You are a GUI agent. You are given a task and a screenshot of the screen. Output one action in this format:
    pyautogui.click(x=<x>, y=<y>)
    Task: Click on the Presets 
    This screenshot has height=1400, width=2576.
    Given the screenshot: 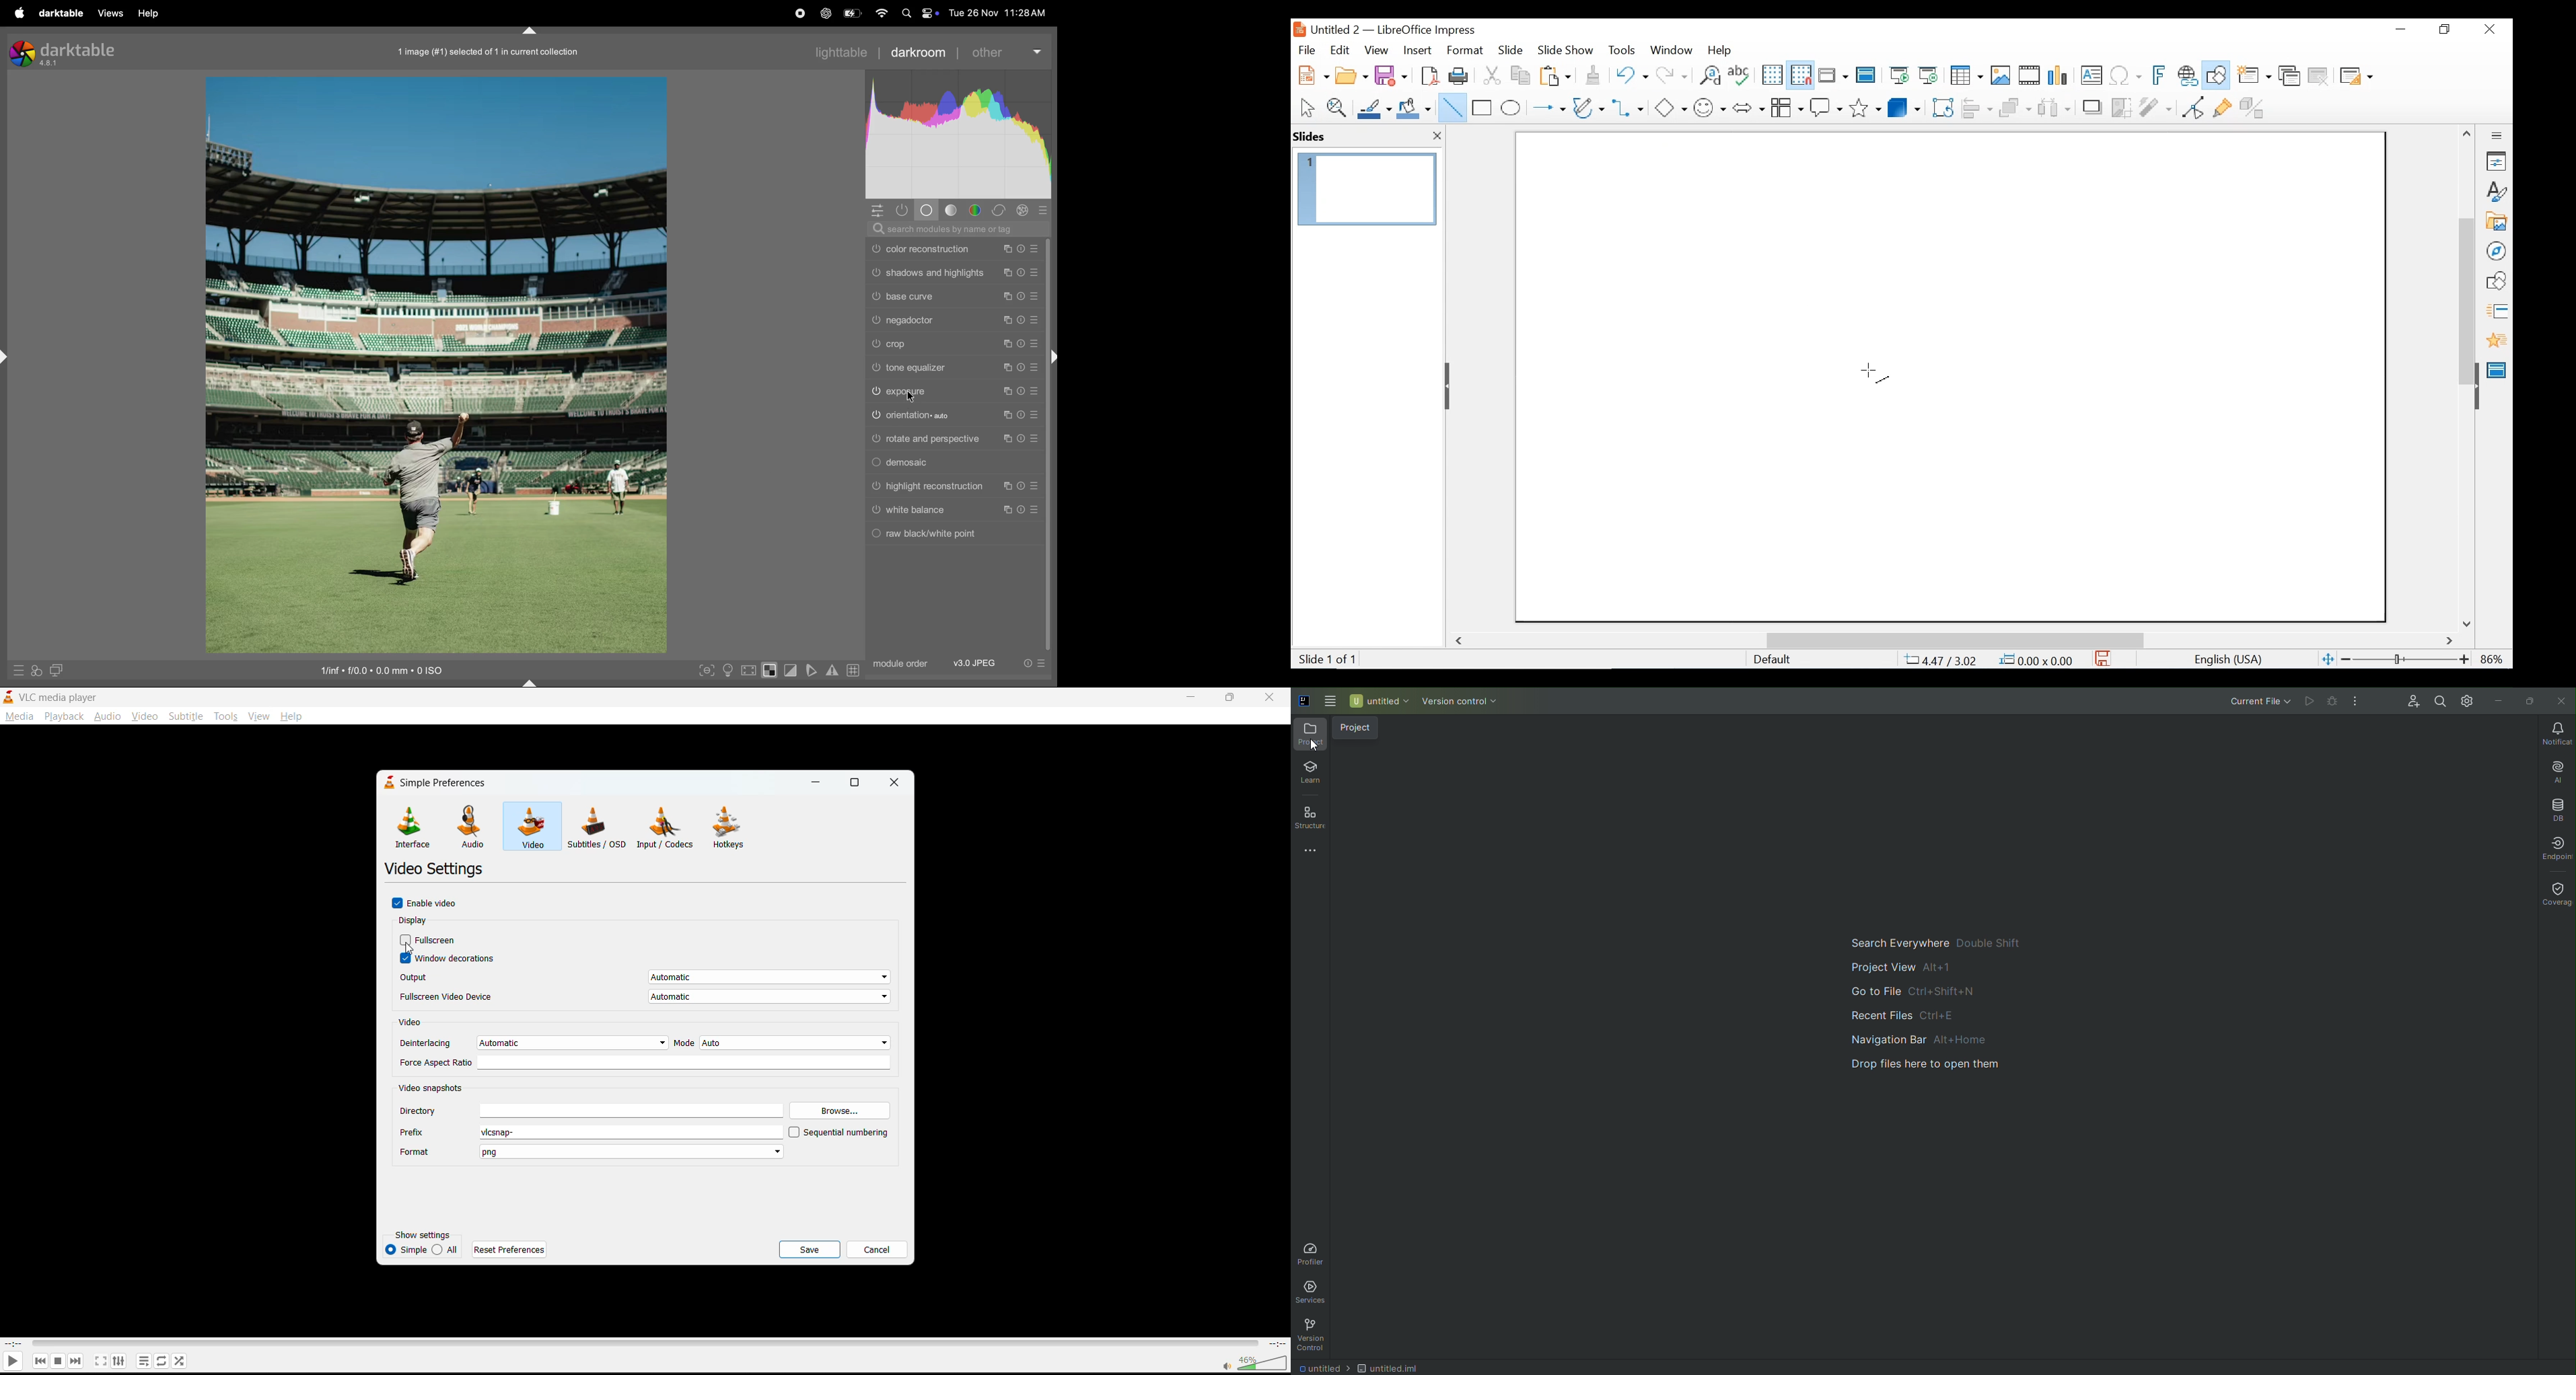 What is the action you would take?
    pyautogui.click(x=1036, y=509)
    